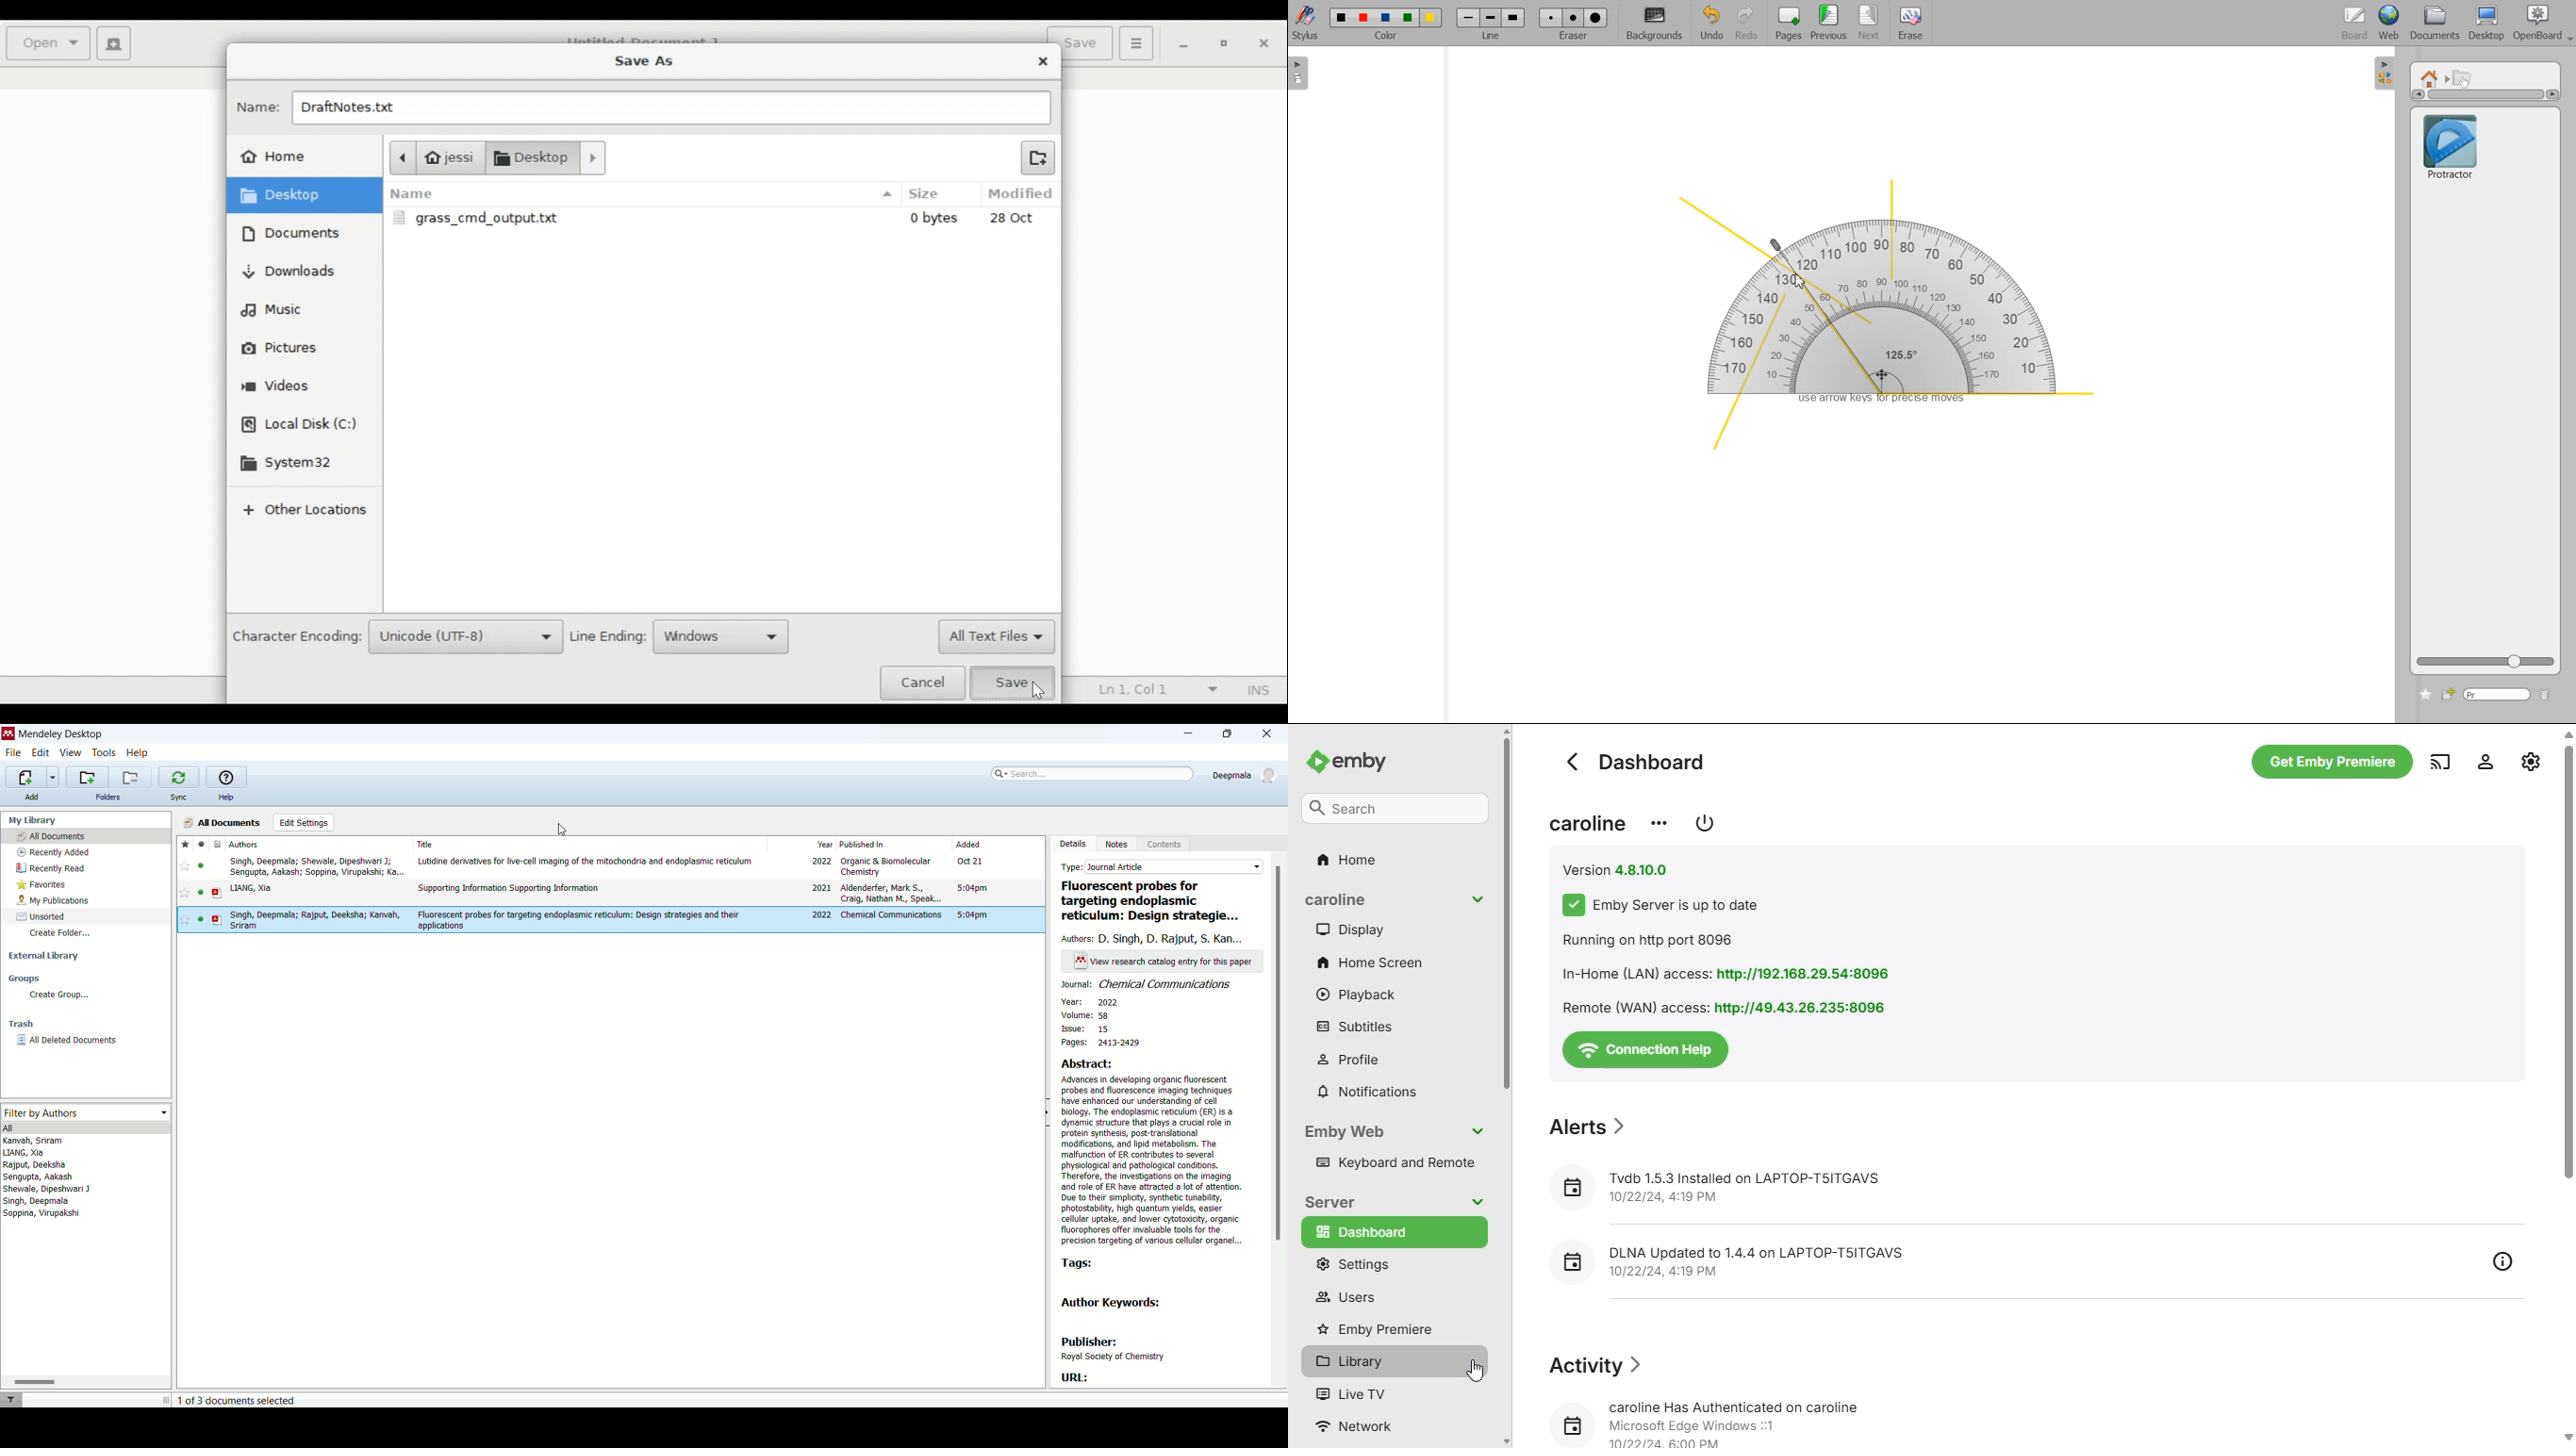 The image size is (2576, 1456). Describe the element at coordinates (1280, 1120) in the screenshot. I see `vertical scroll bar` at that location.